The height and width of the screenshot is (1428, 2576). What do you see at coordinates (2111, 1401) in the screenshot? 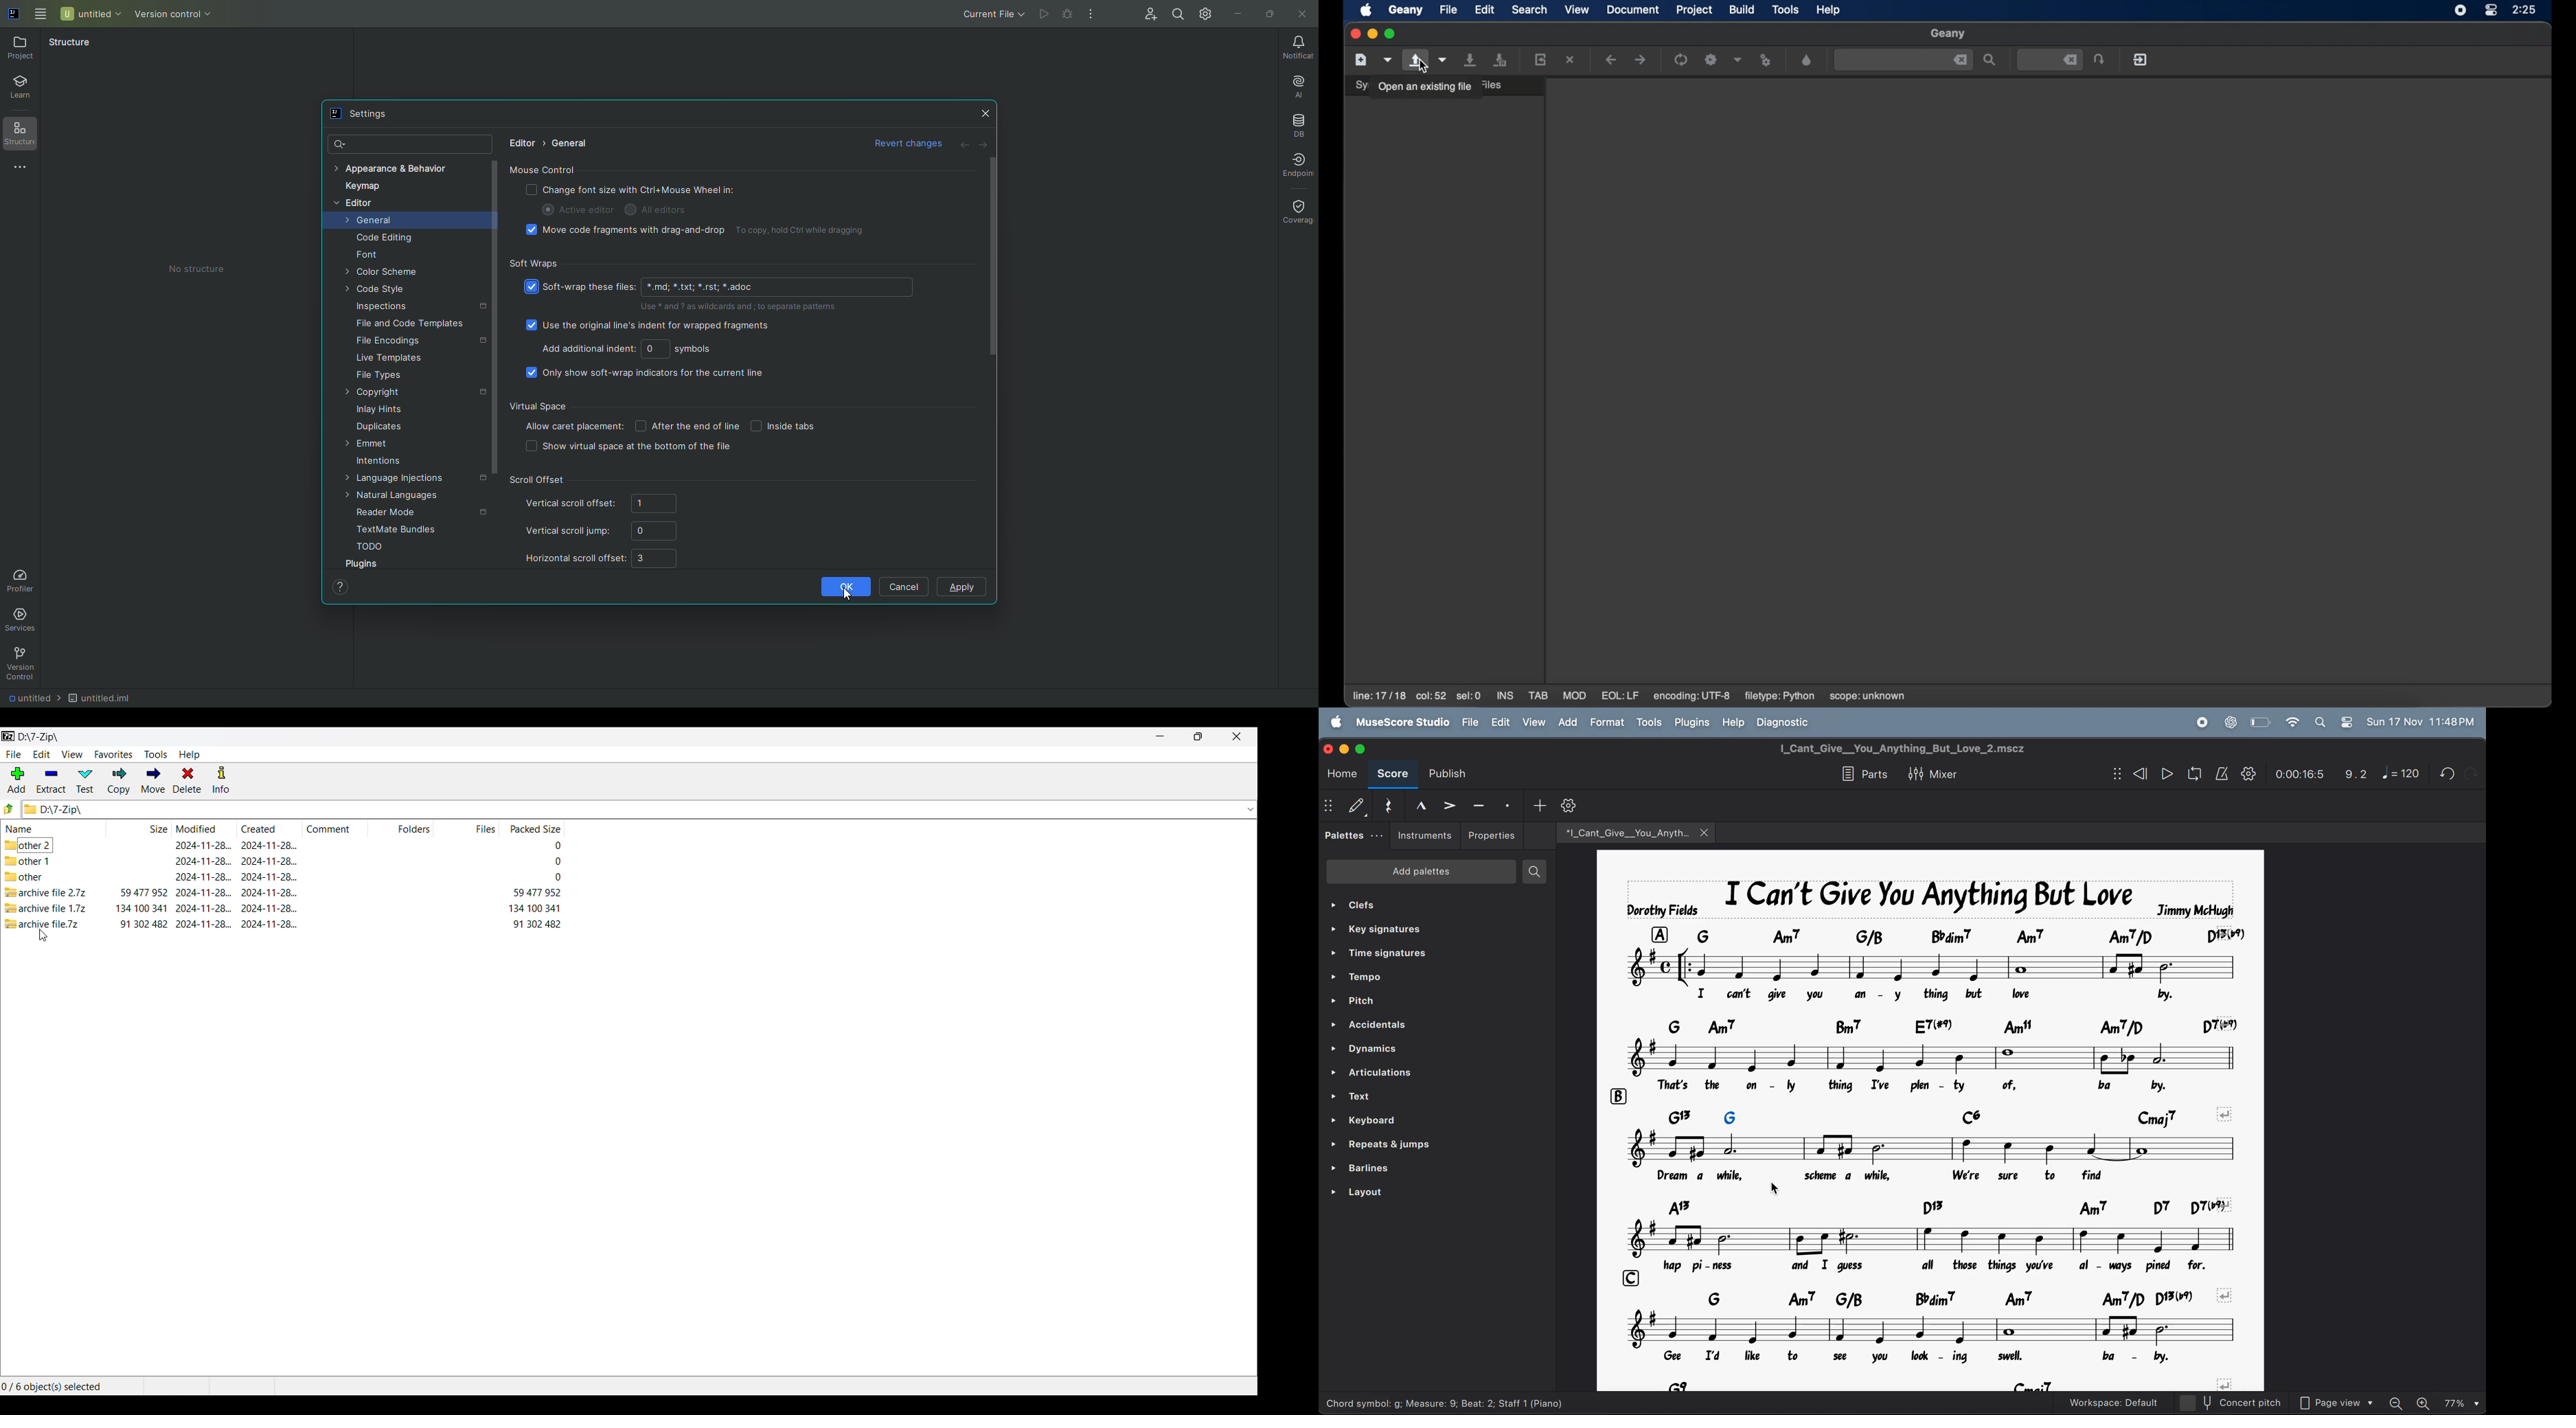
I see `workspace default` at bounding box center [2111, 1401].